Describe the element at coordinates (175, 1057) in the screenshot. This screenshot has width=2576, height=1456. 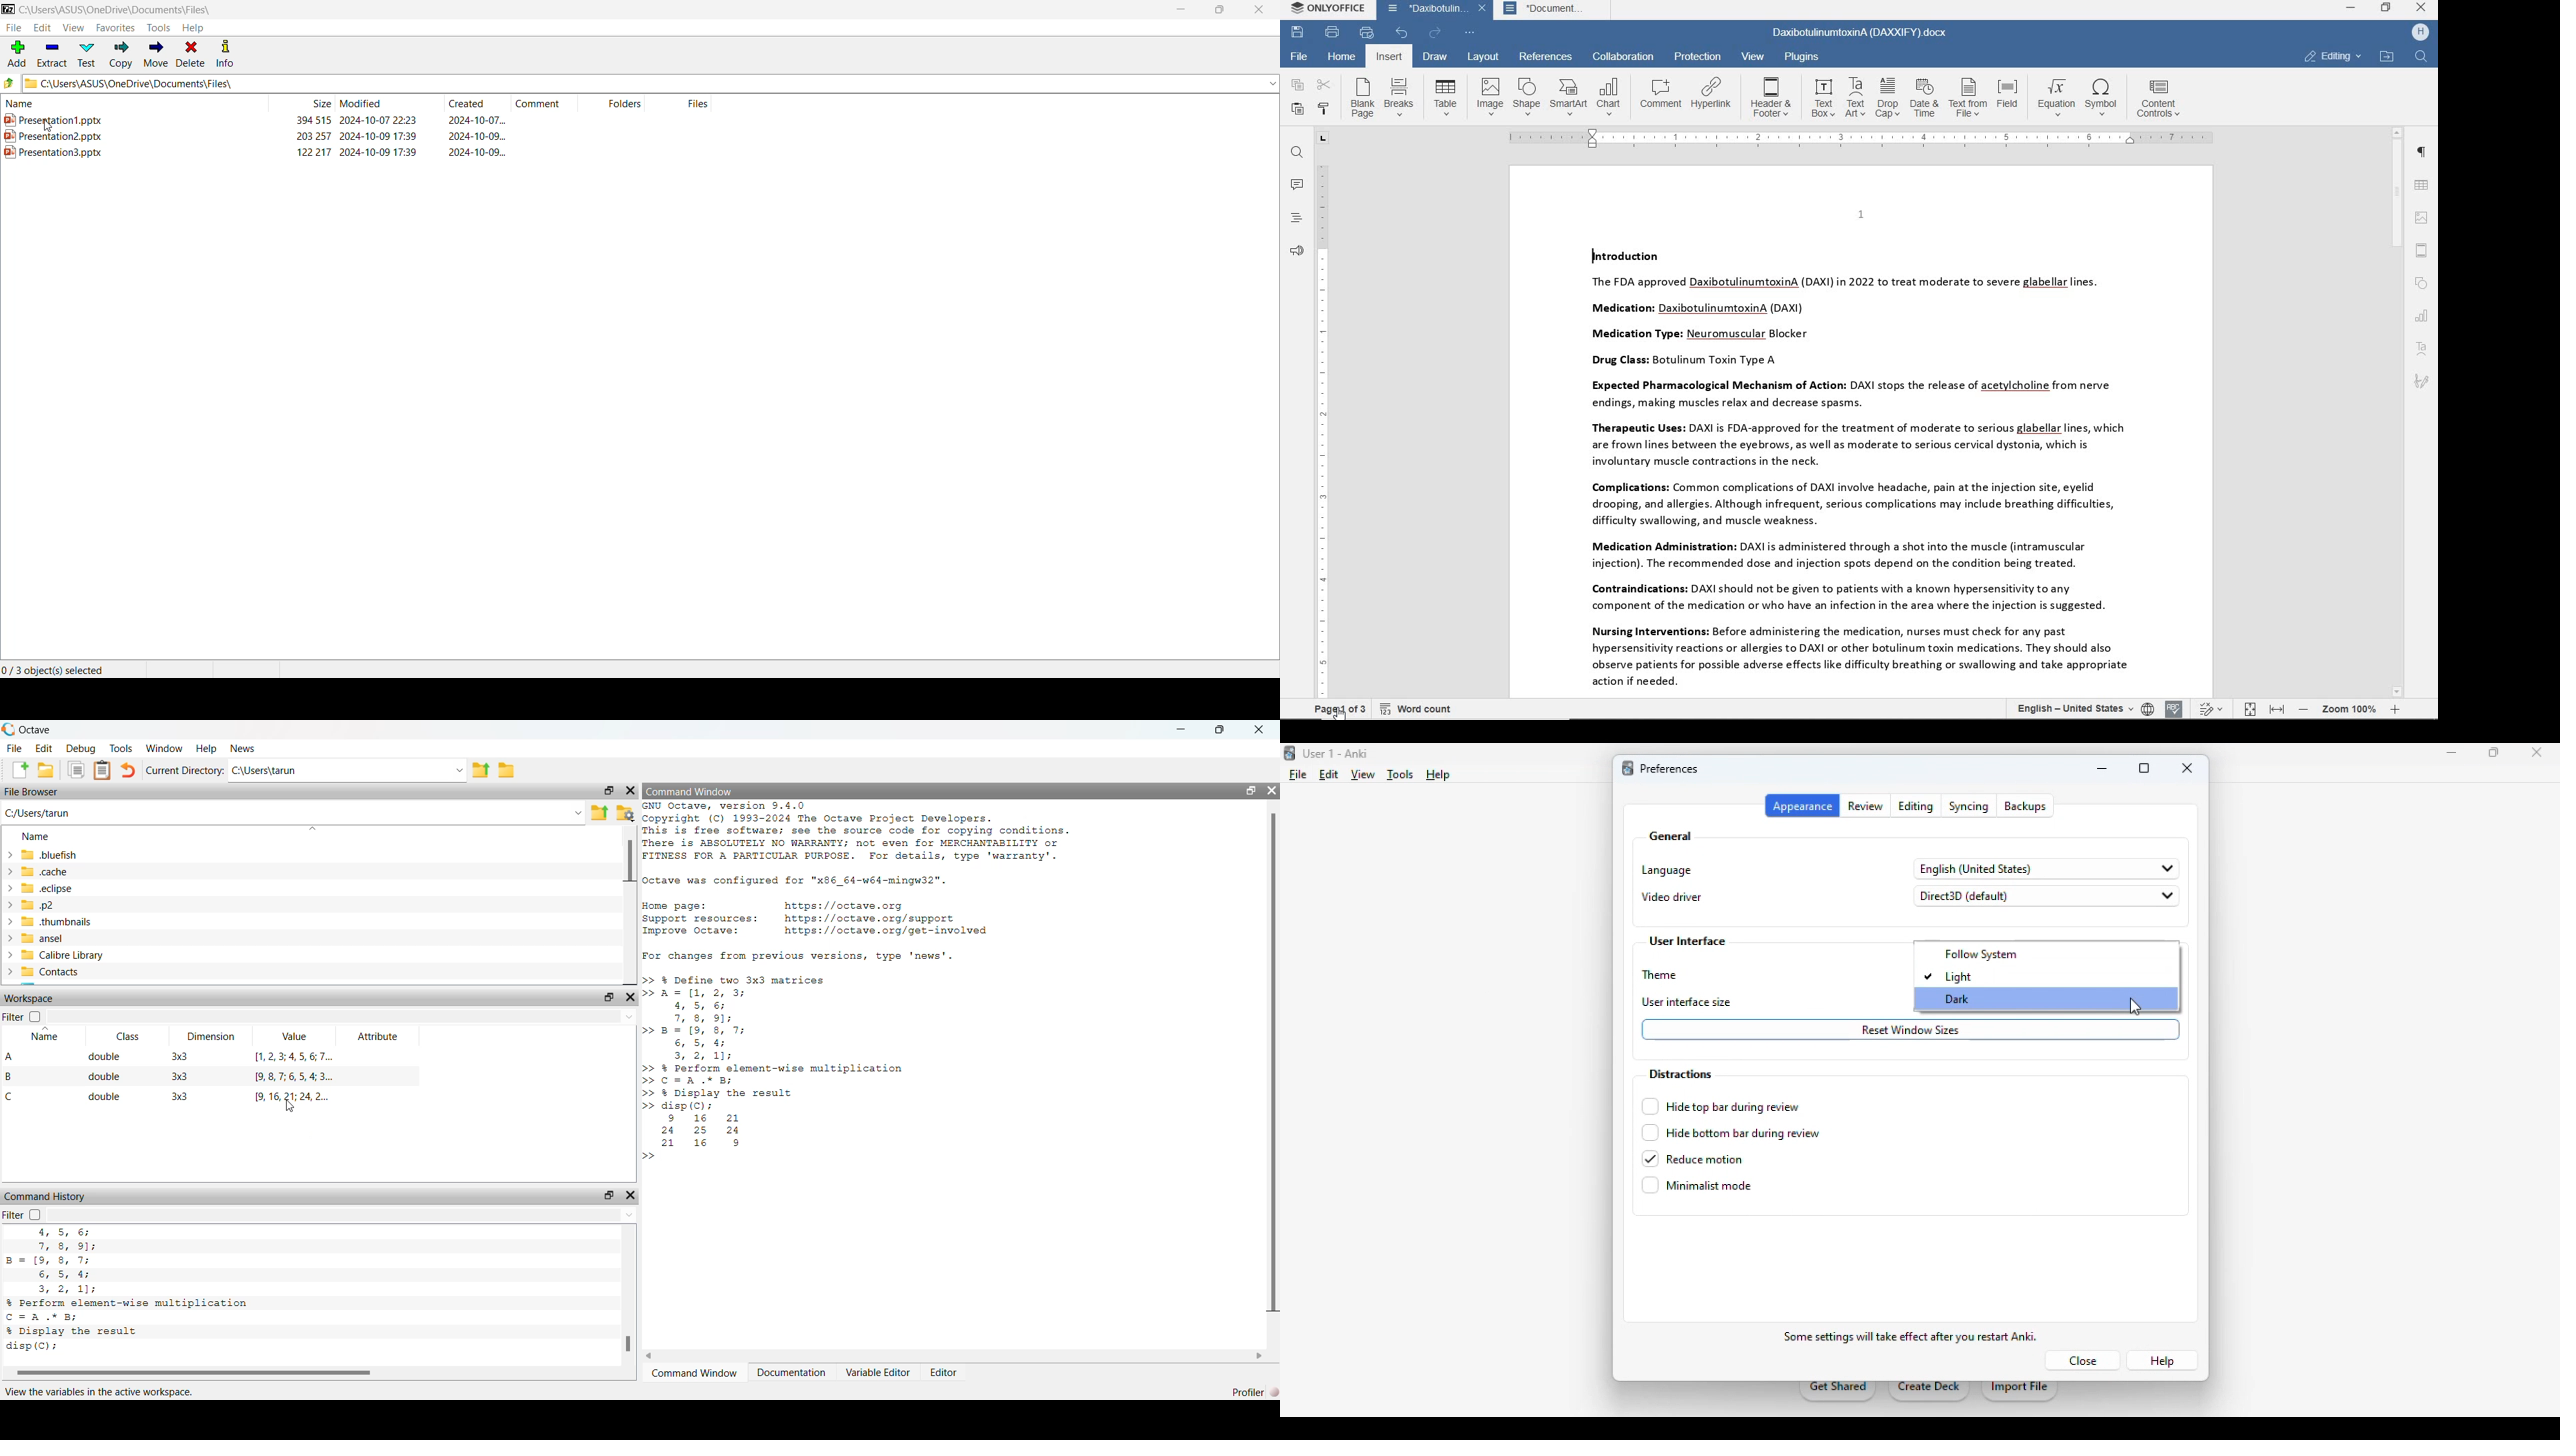
I see `A double 33 1,2,3;4567..` at that location.